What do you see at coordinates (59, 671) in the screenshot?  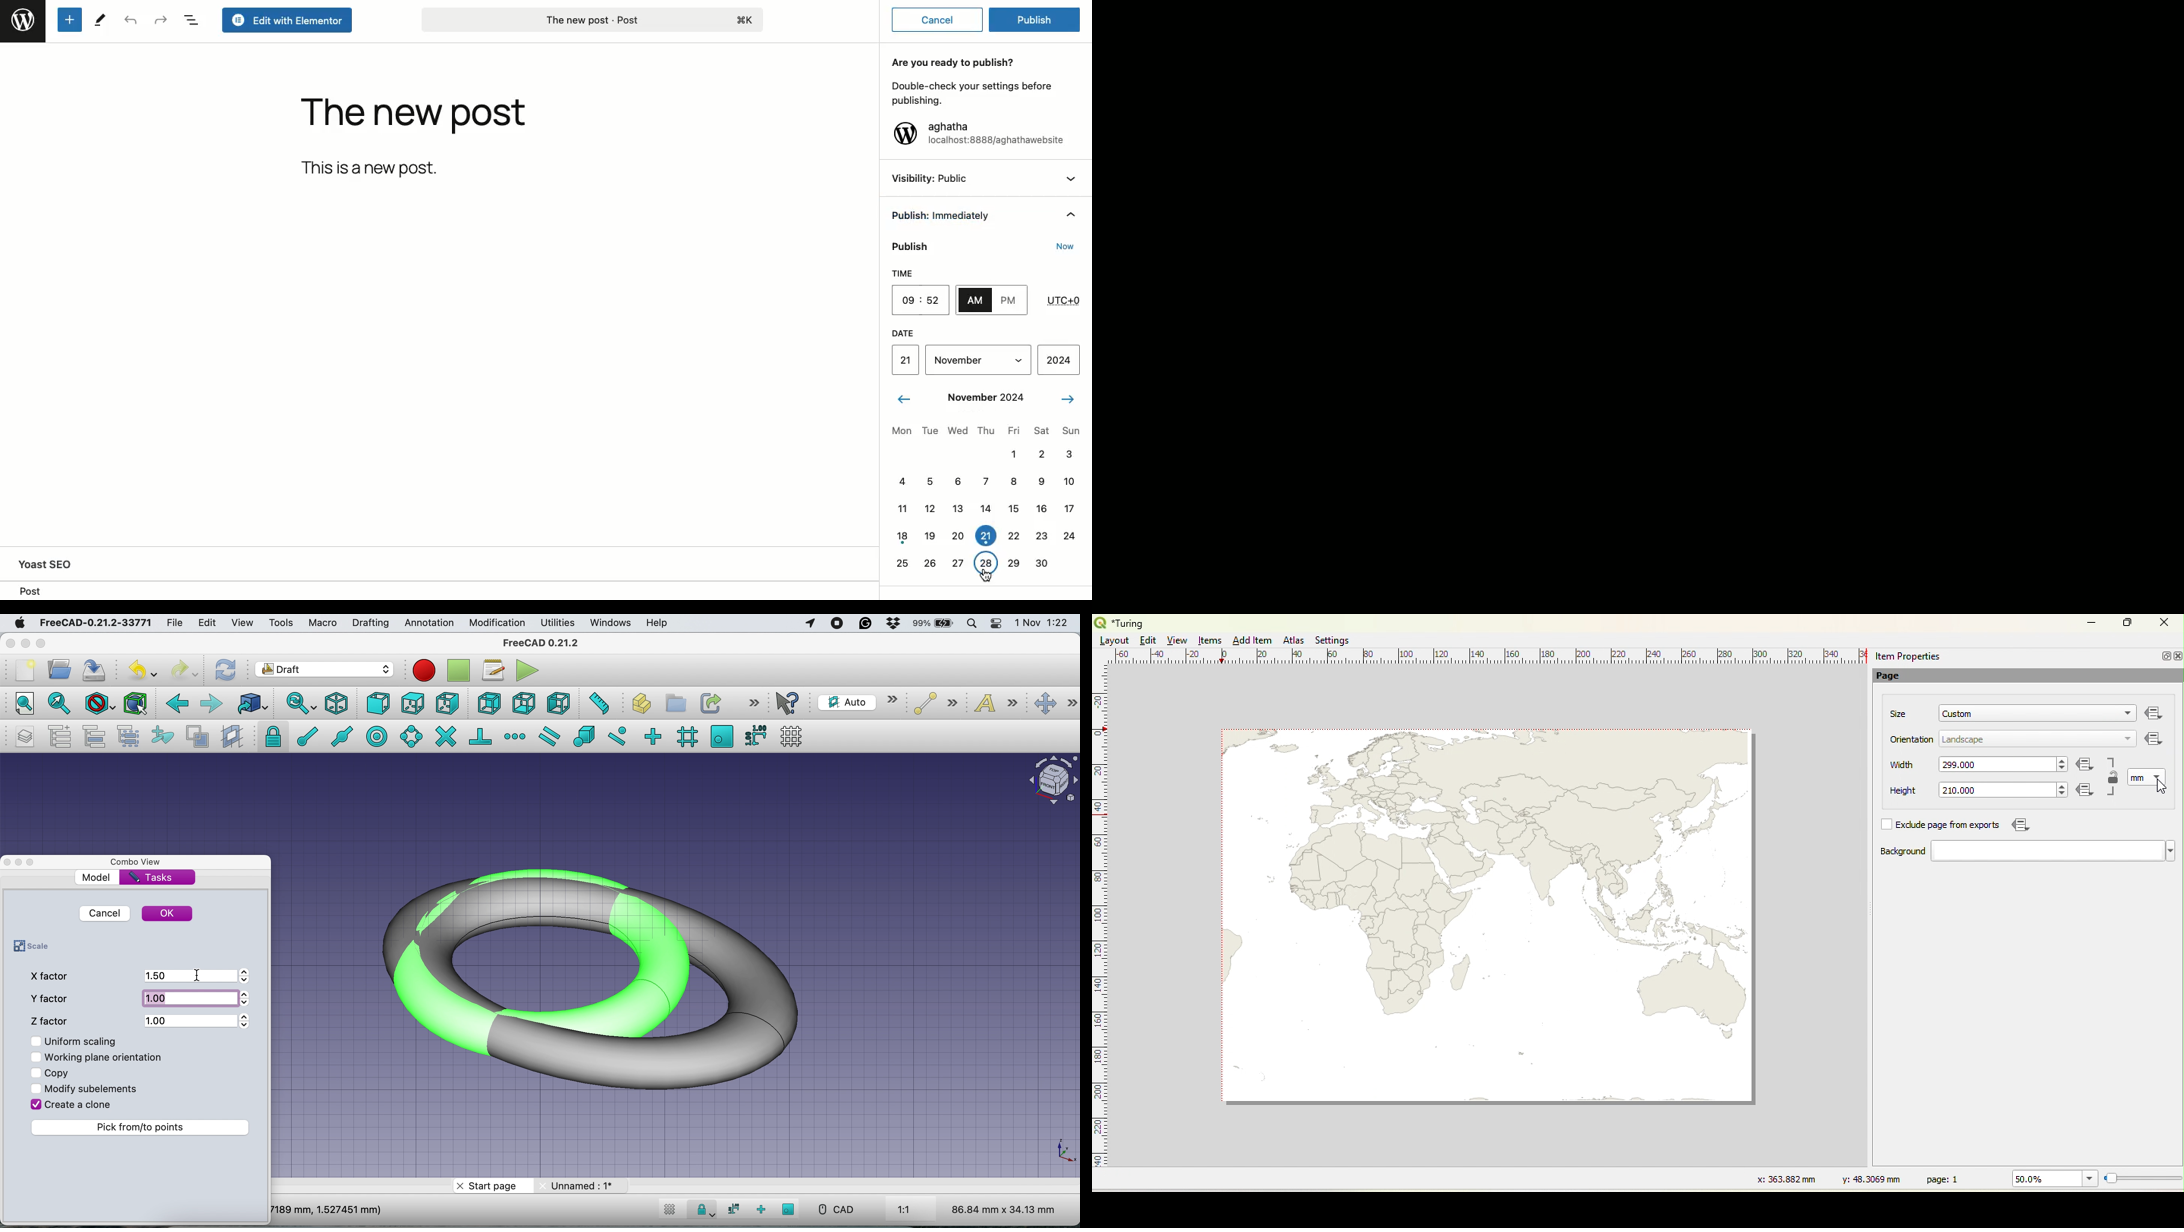 I see `open` at bounding box center [59, 671].